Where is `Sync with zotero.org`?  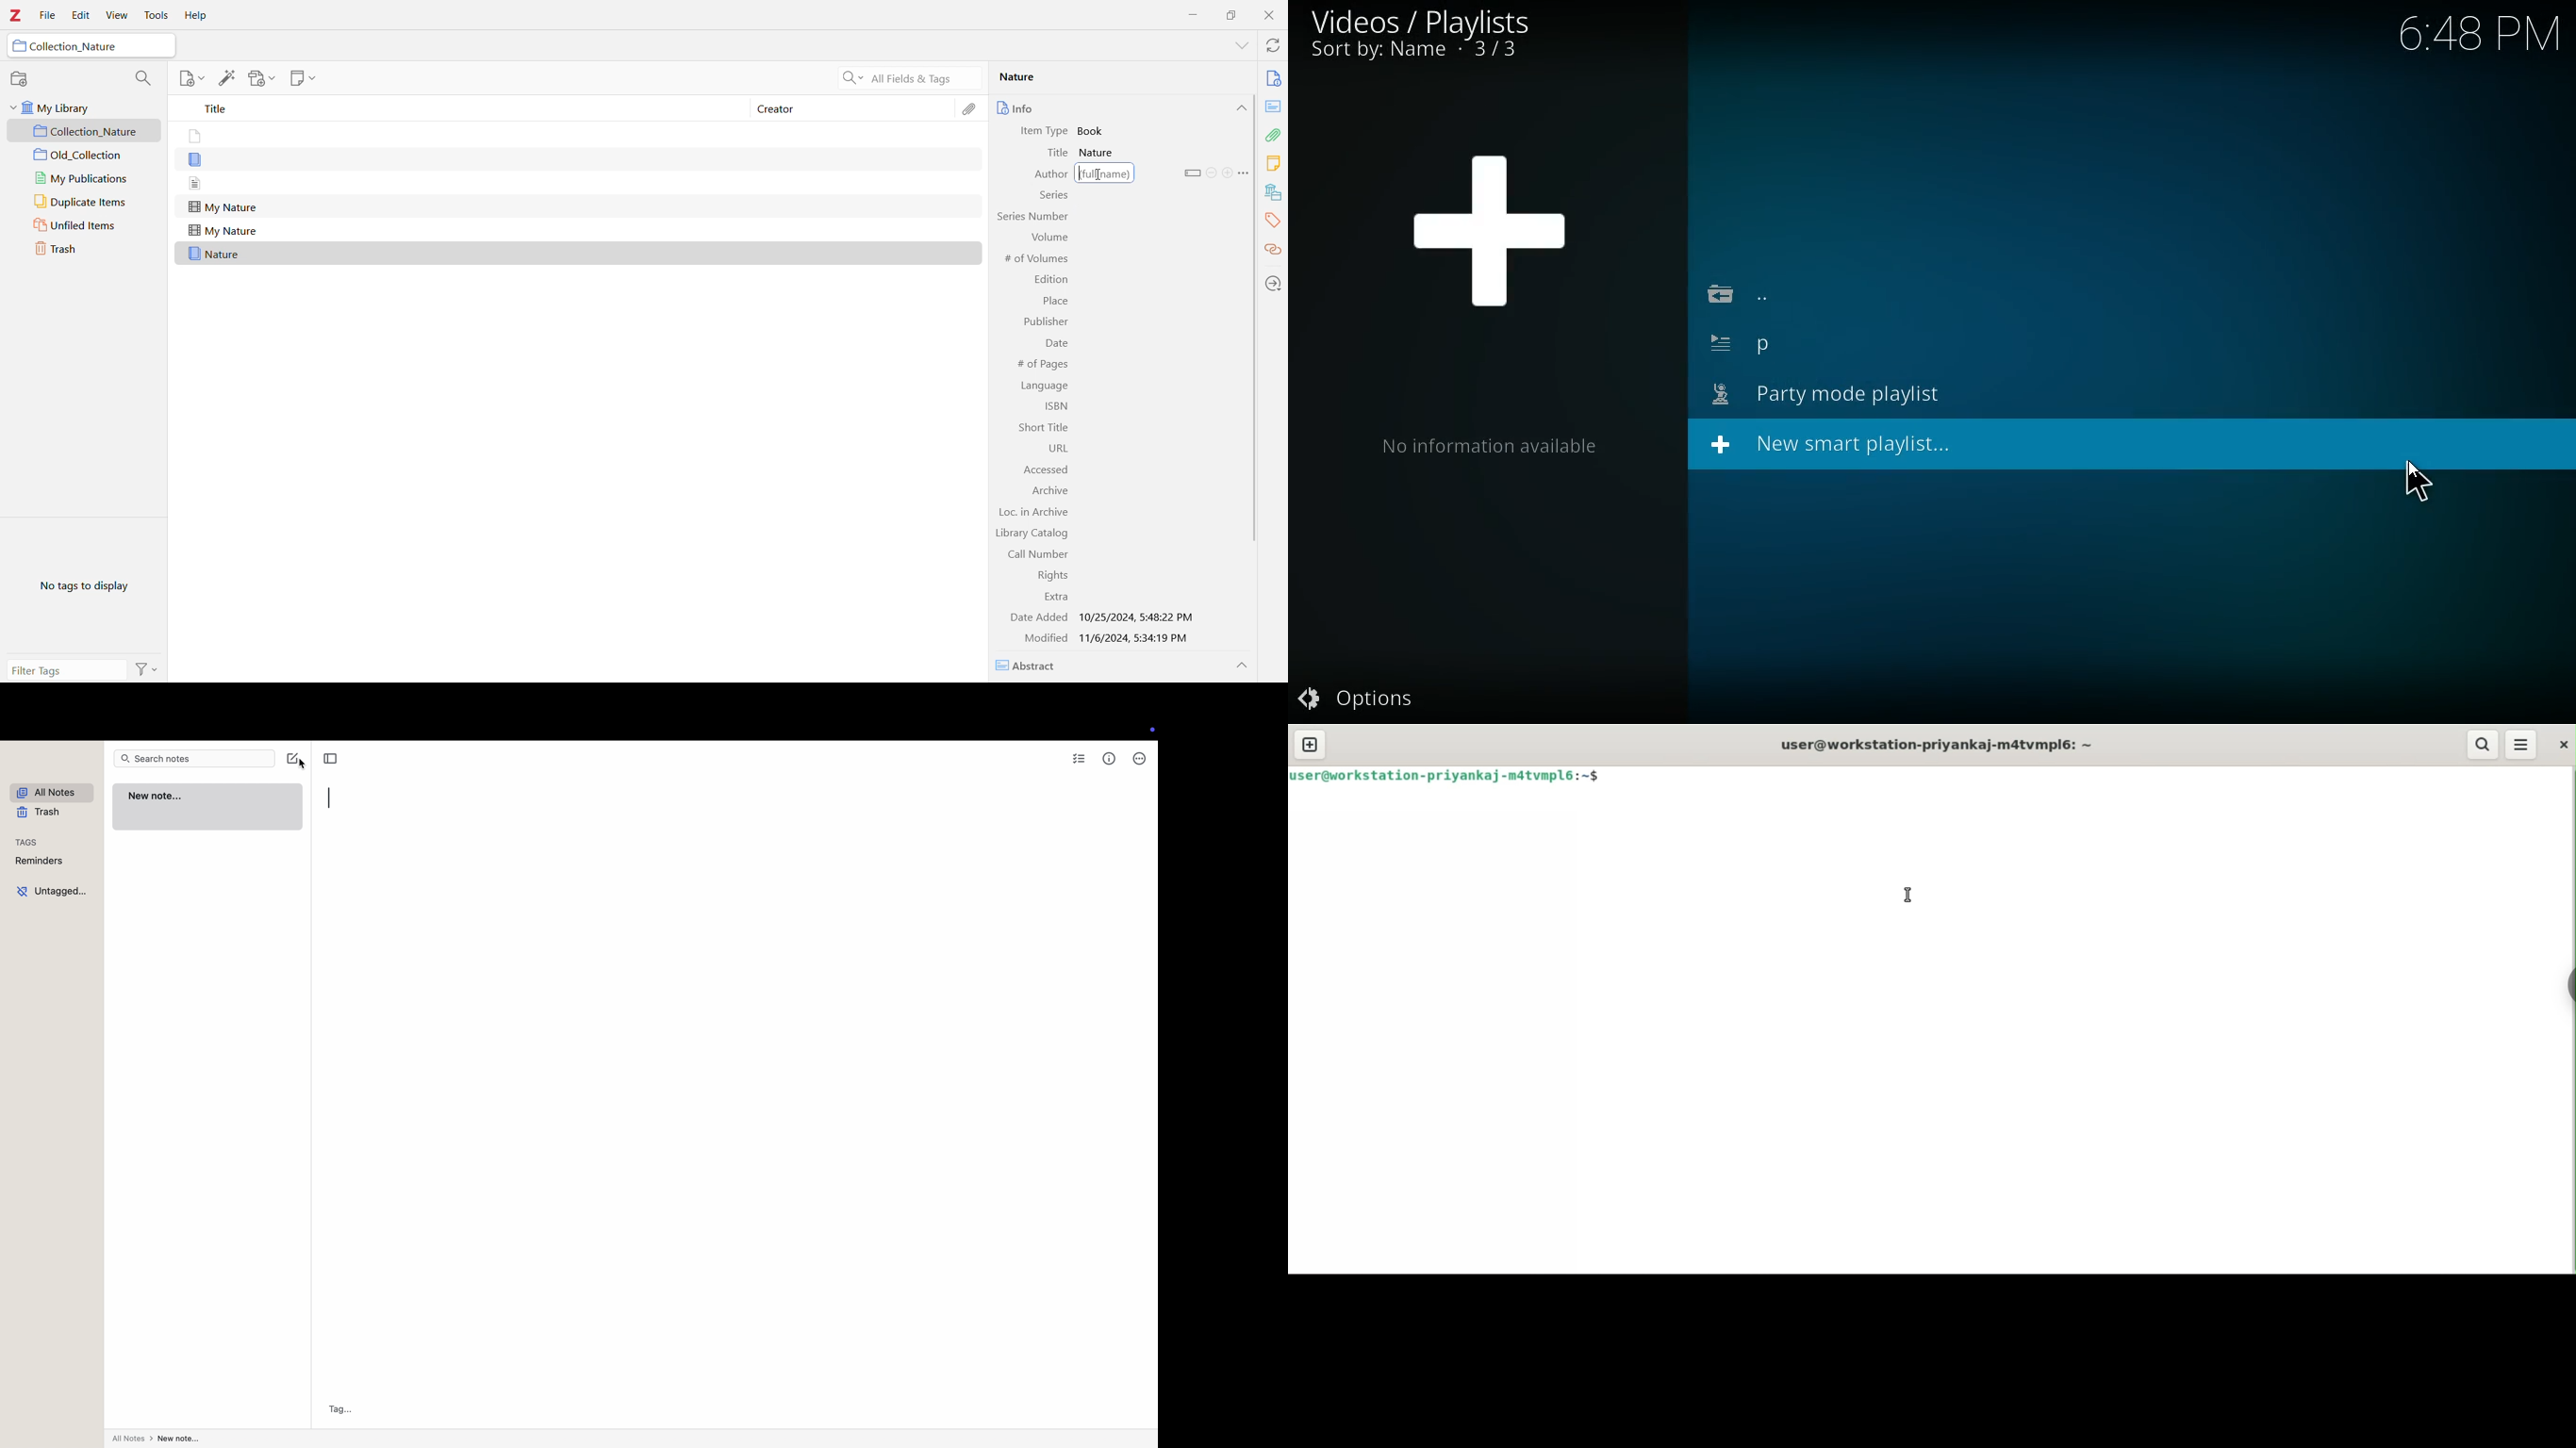
Sync with zotero.org is located at coordinates (1274, 46).